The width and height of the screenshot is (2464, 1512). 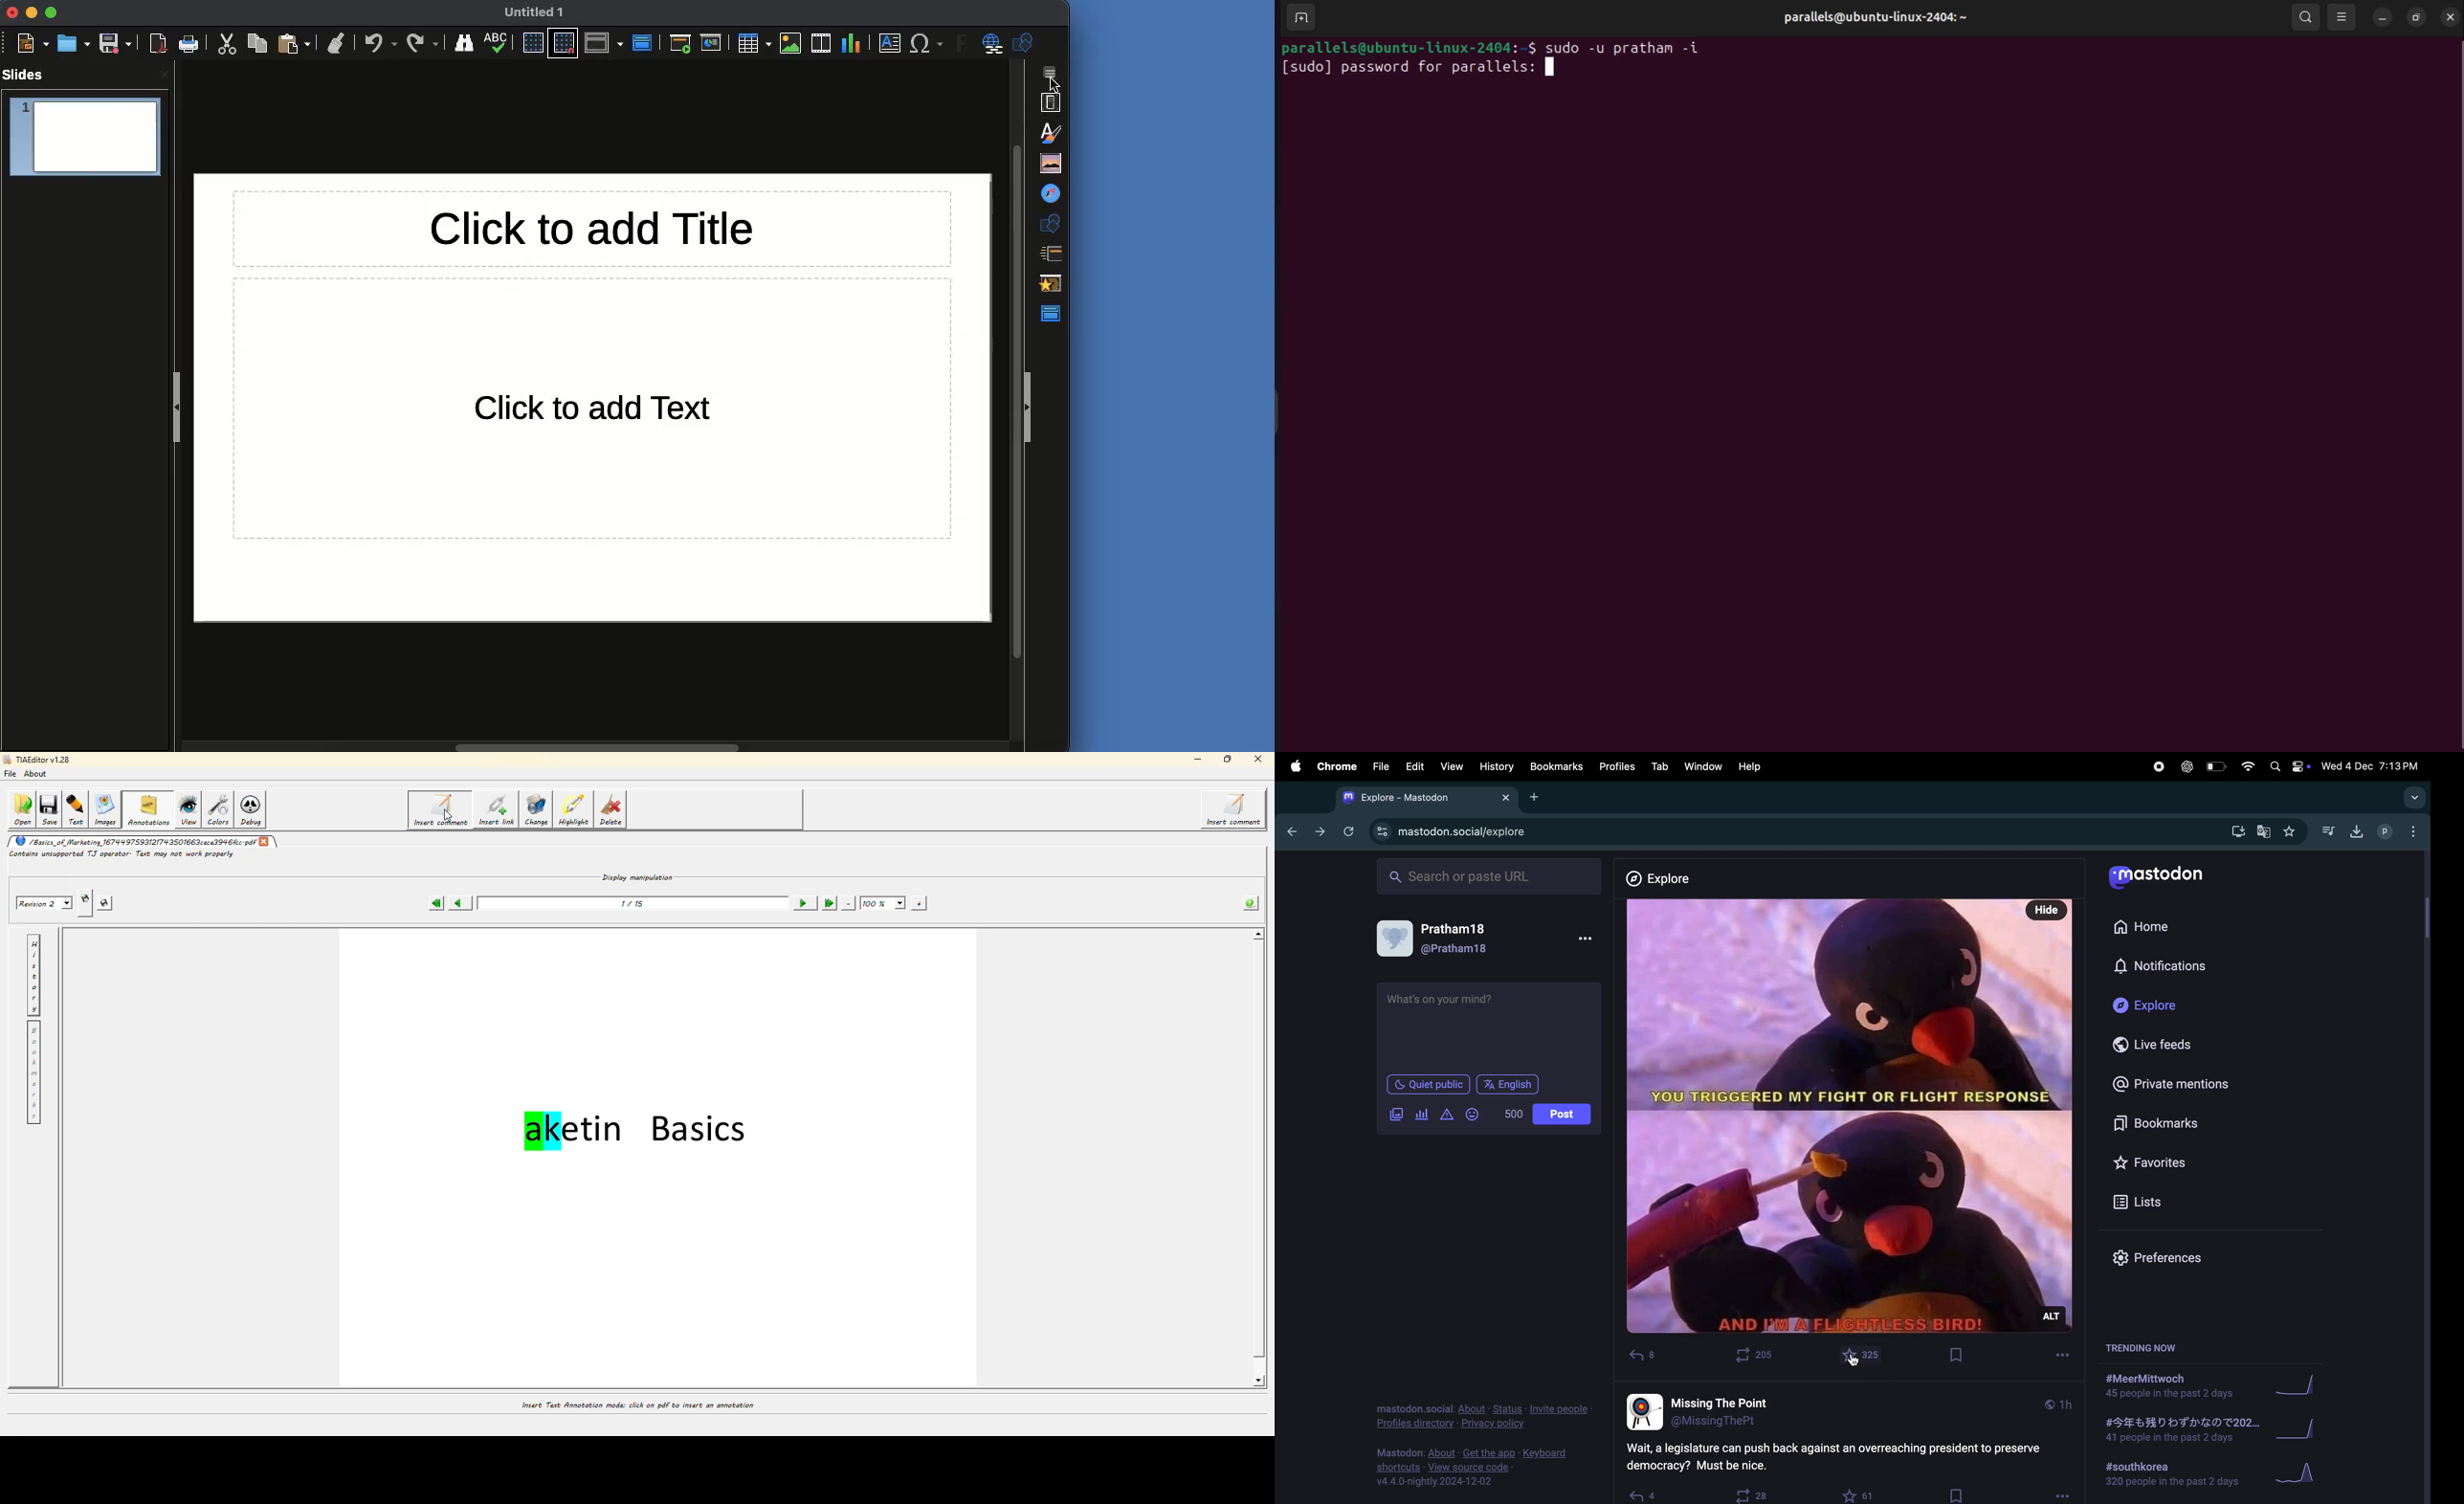 I want to click on Post, so click(x=1848, y=1116).